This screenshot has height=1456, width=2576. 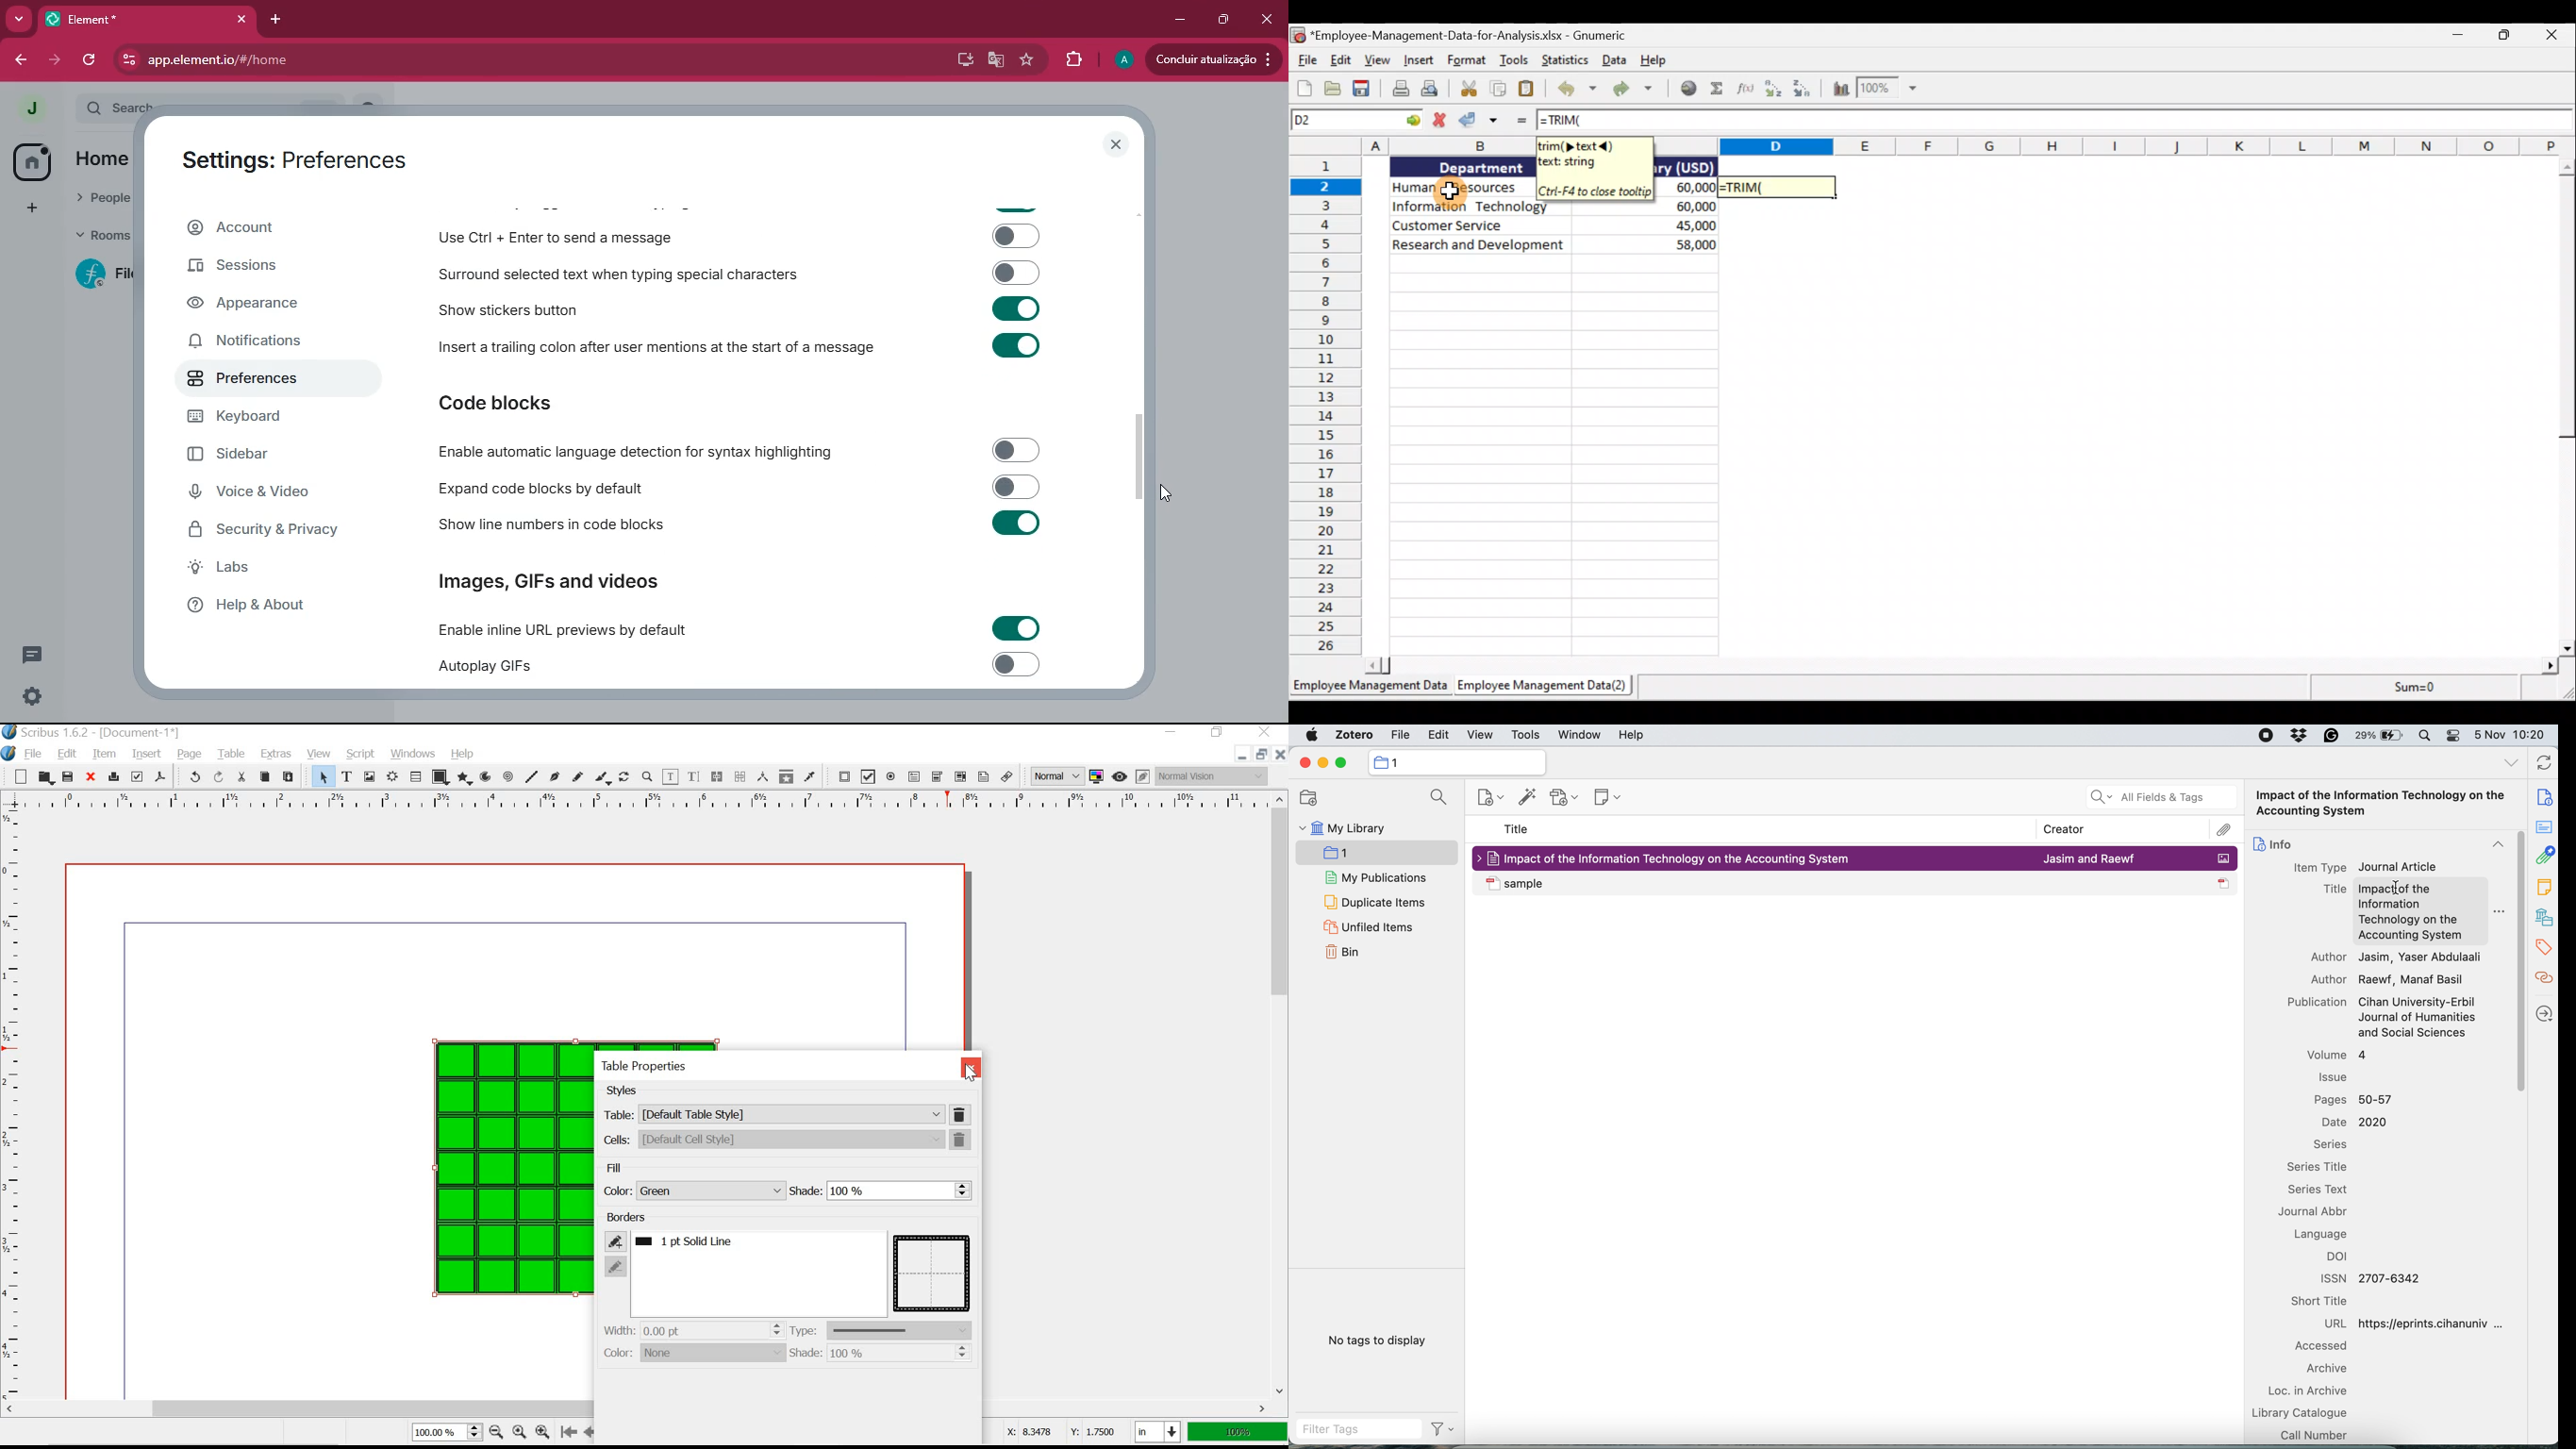 What do you see at coordinates (831, 1354) in the screenshot?
I see `shade: 100%` at bounding box center [831, 1354].